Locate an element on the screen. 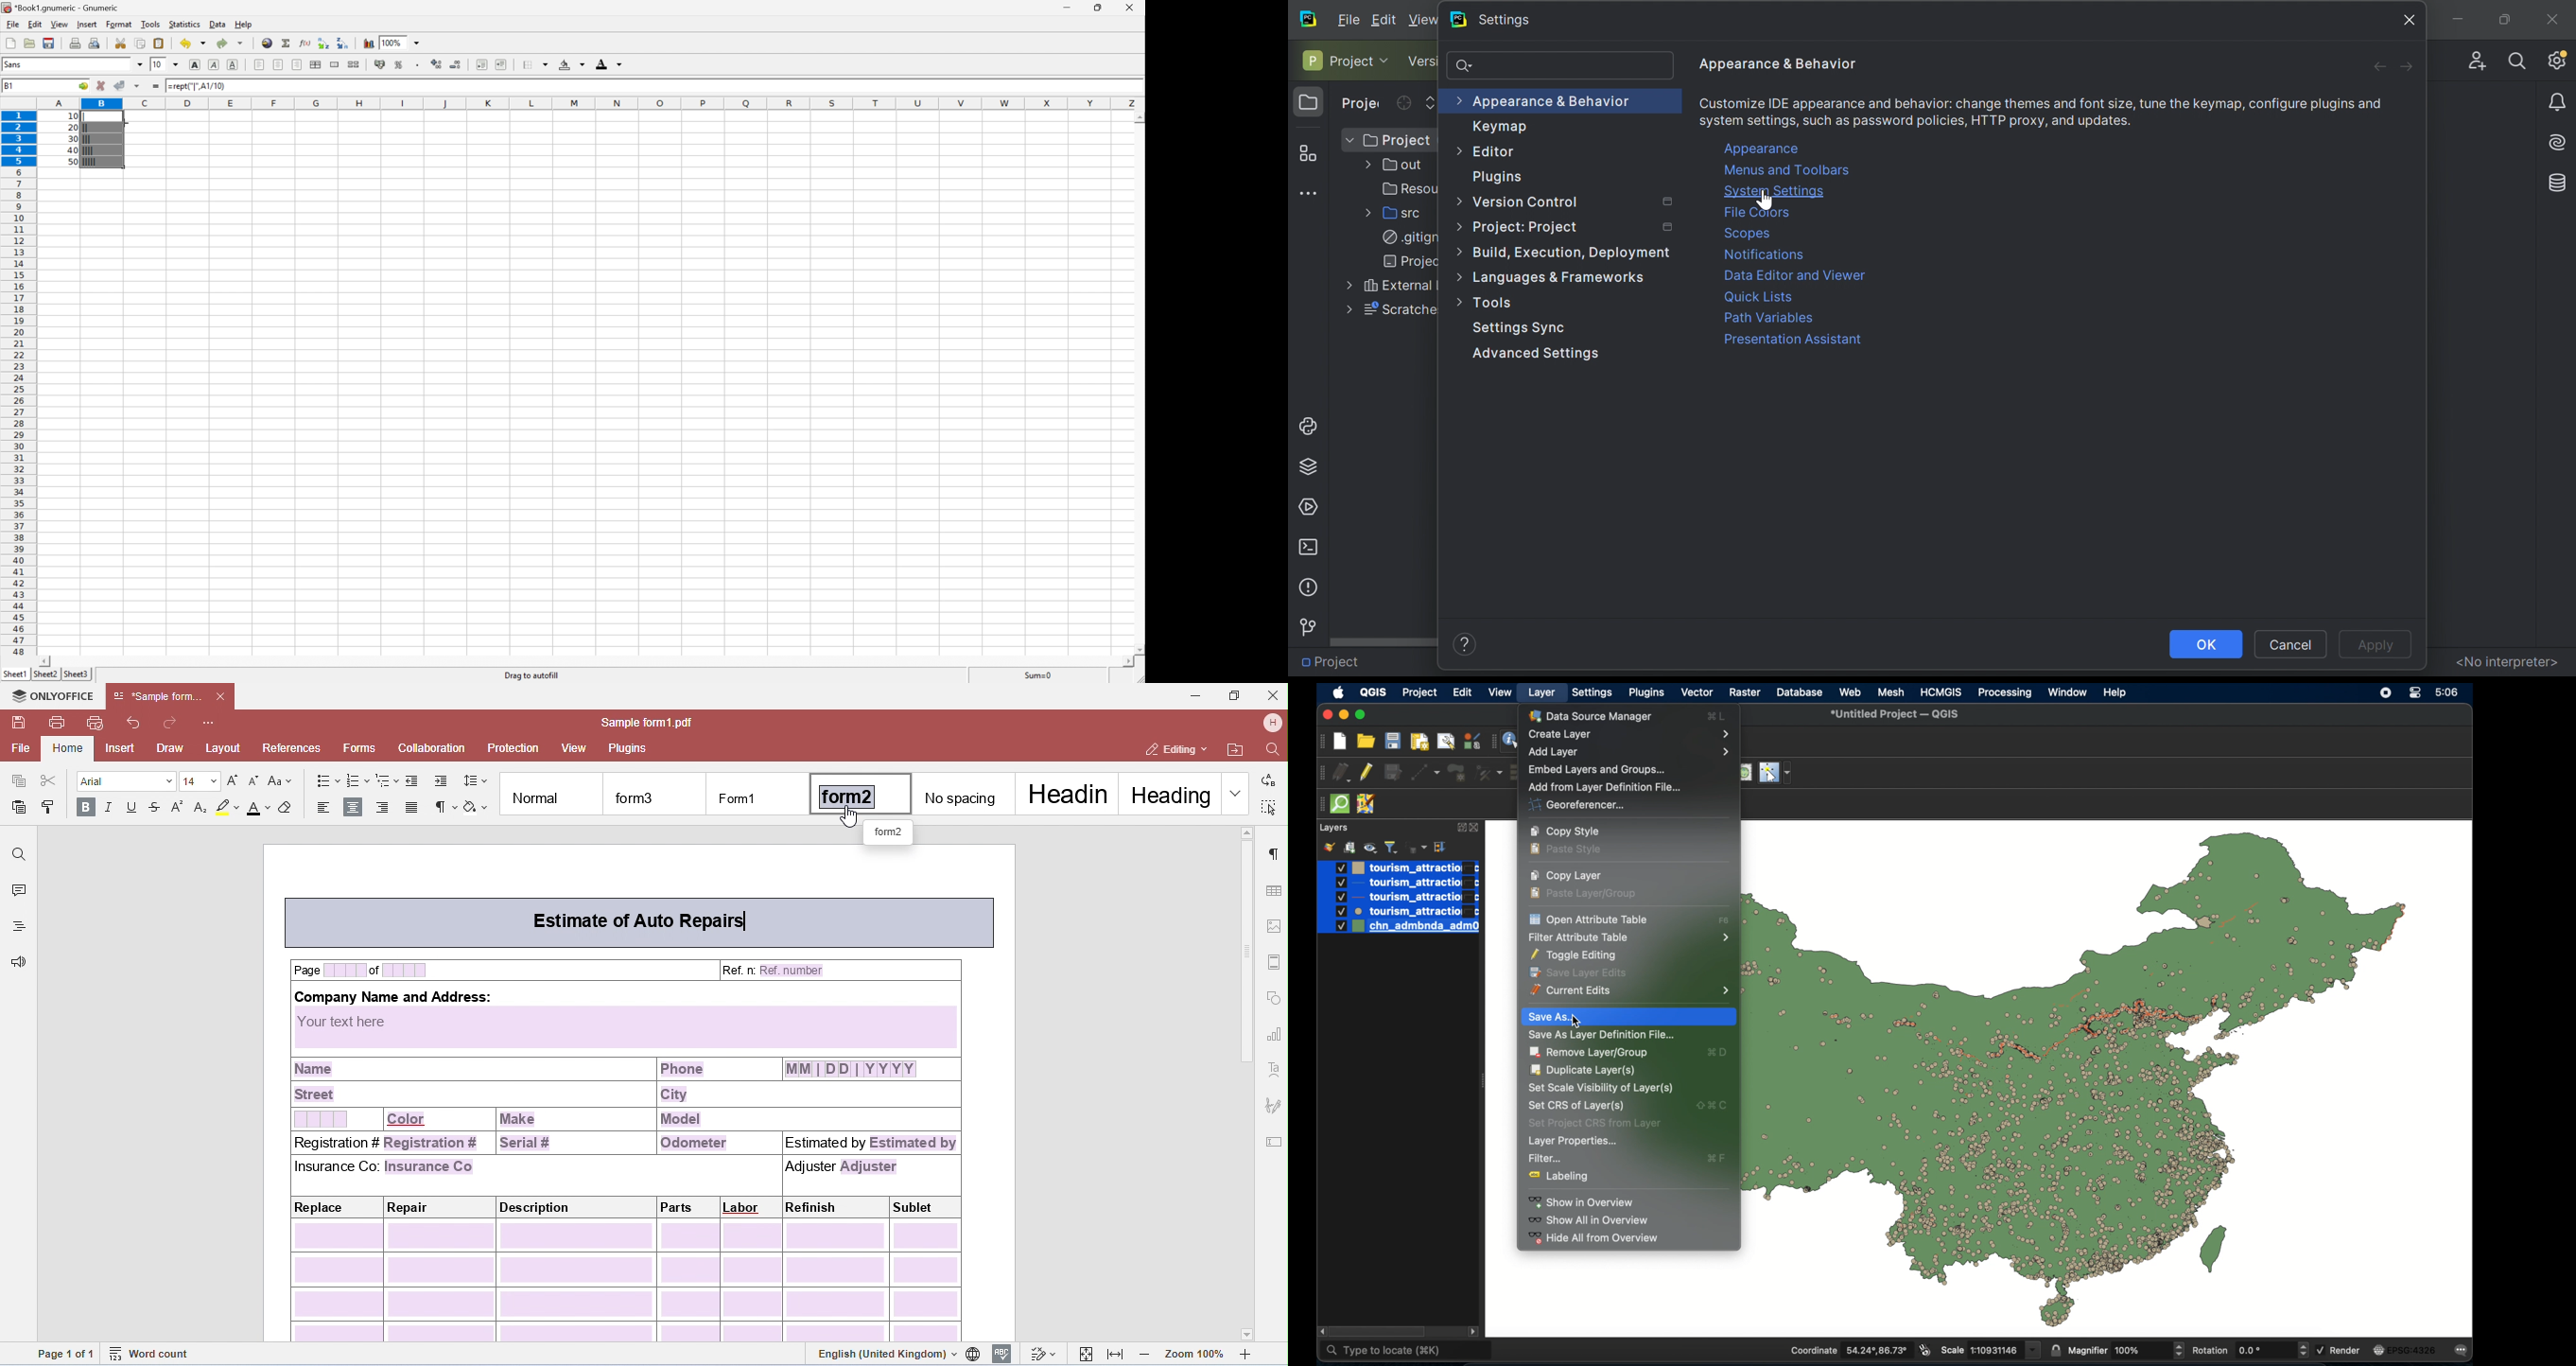 The height and width of the screenshot is (1372, 2576). Drop Down is located at coordinates (1348, 140).